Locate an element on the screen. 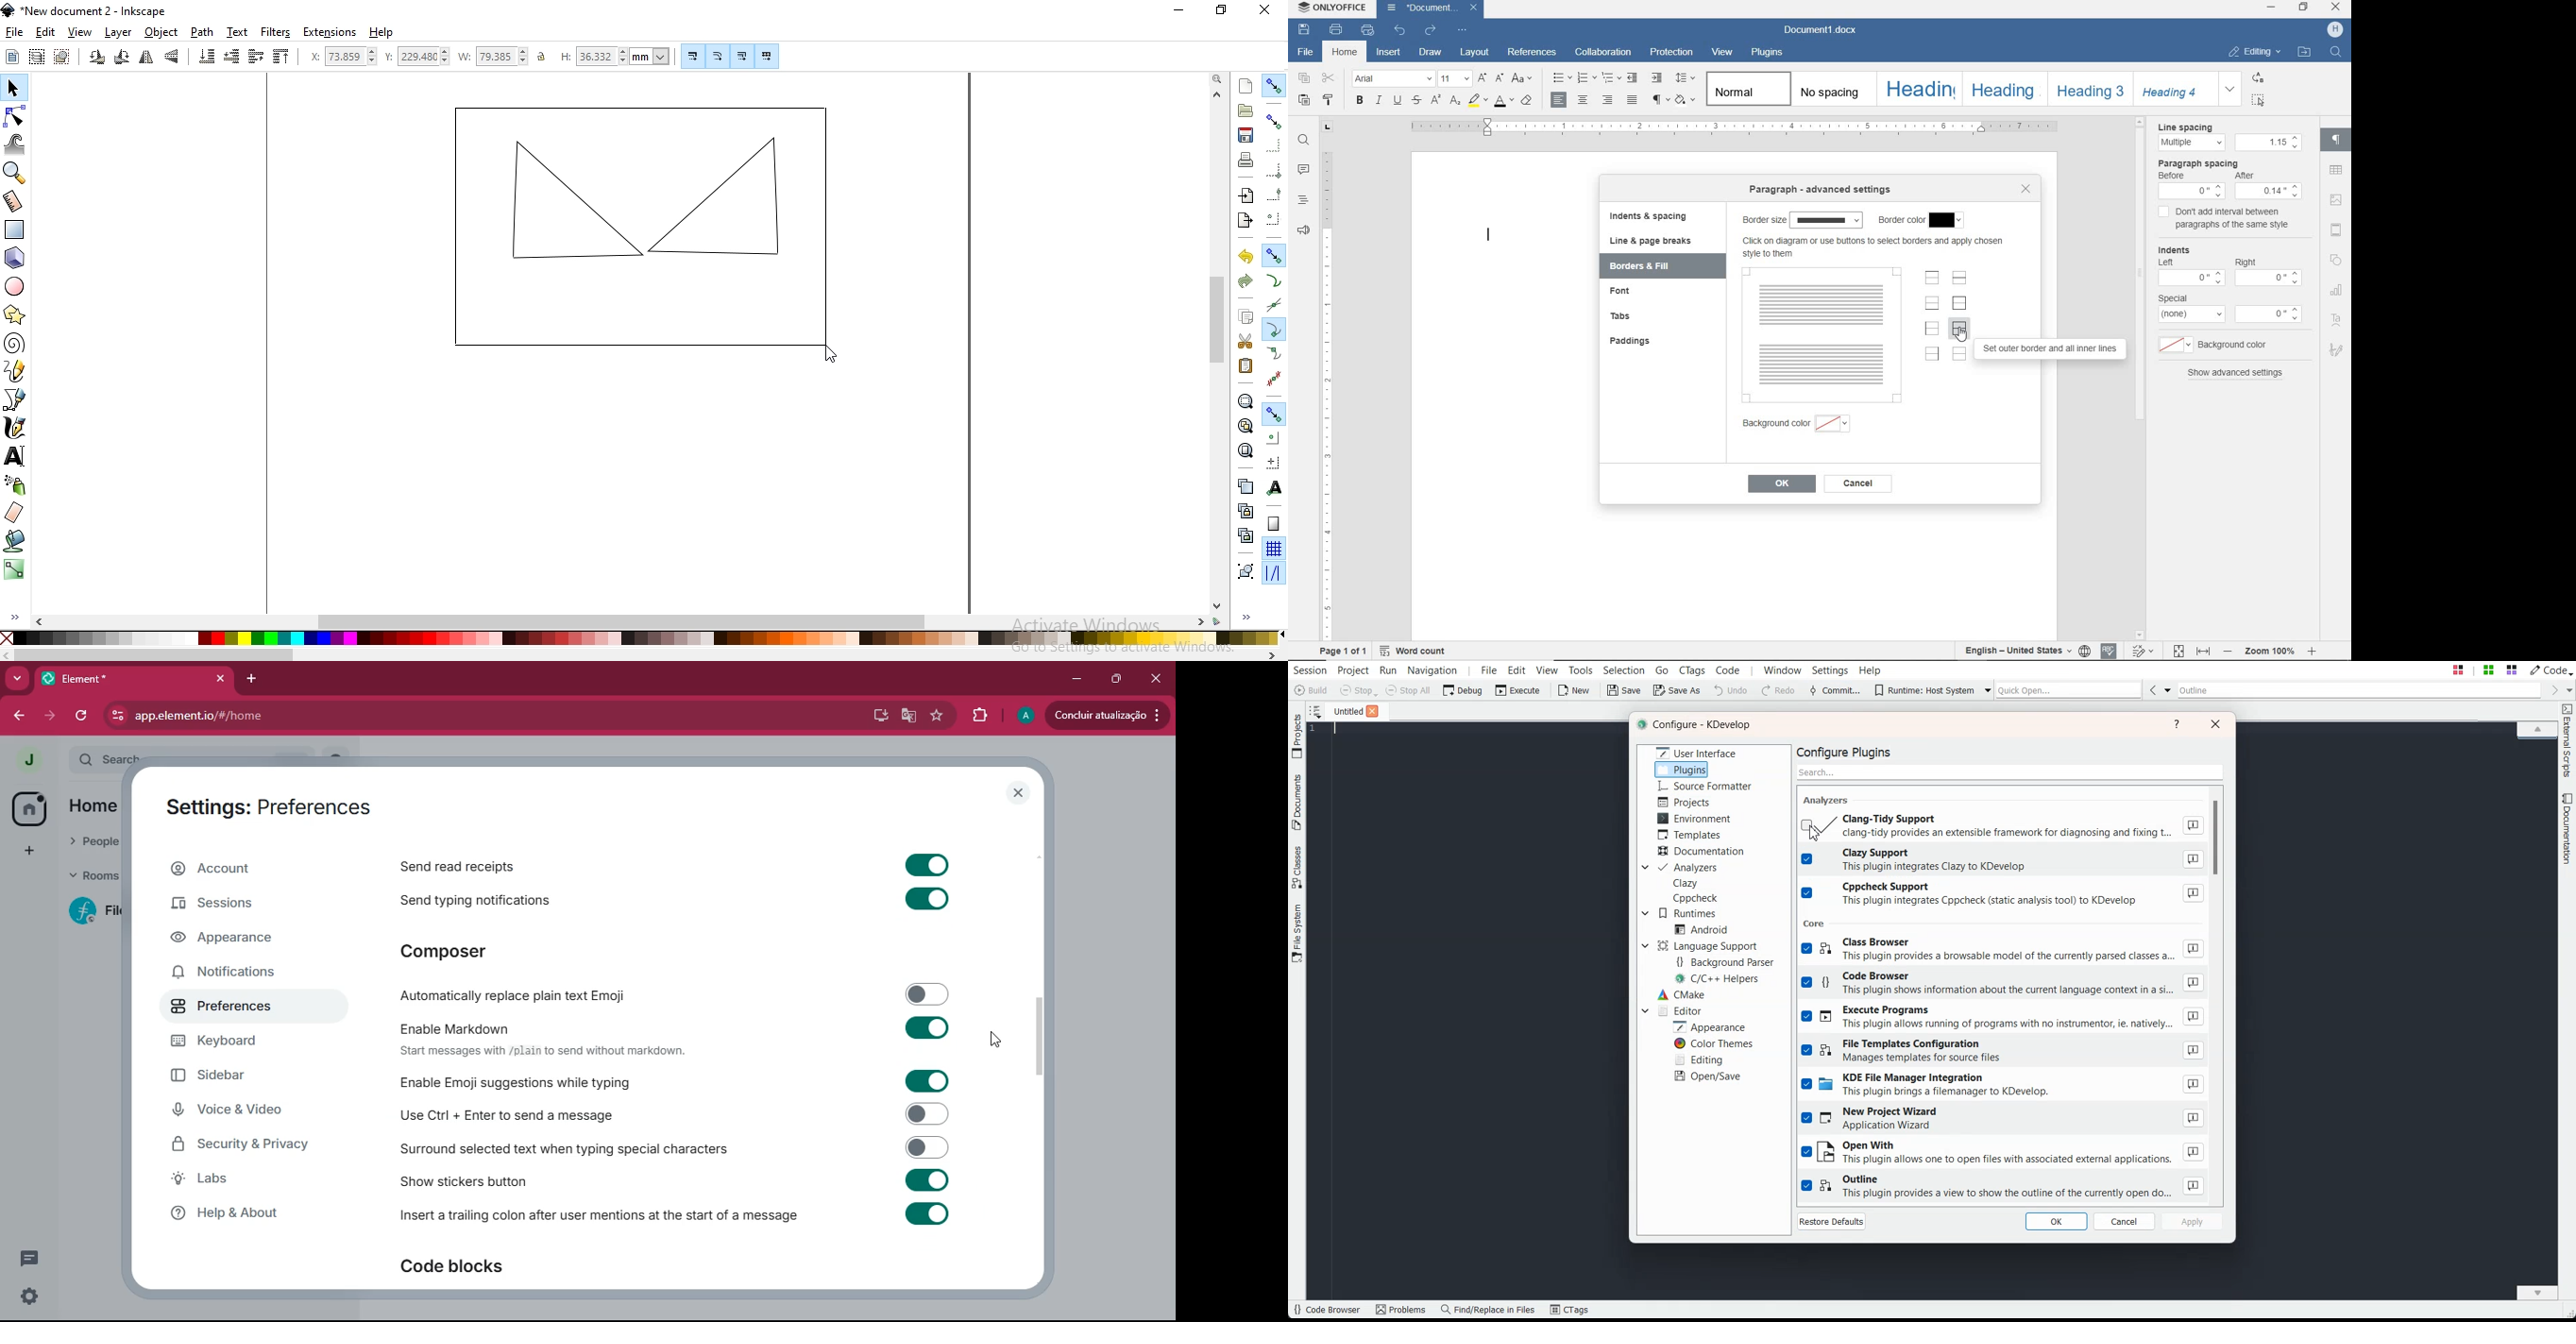 This screenshot has width=2576, height=1344. use ctrl enter is located at coordinates (512, 1115).